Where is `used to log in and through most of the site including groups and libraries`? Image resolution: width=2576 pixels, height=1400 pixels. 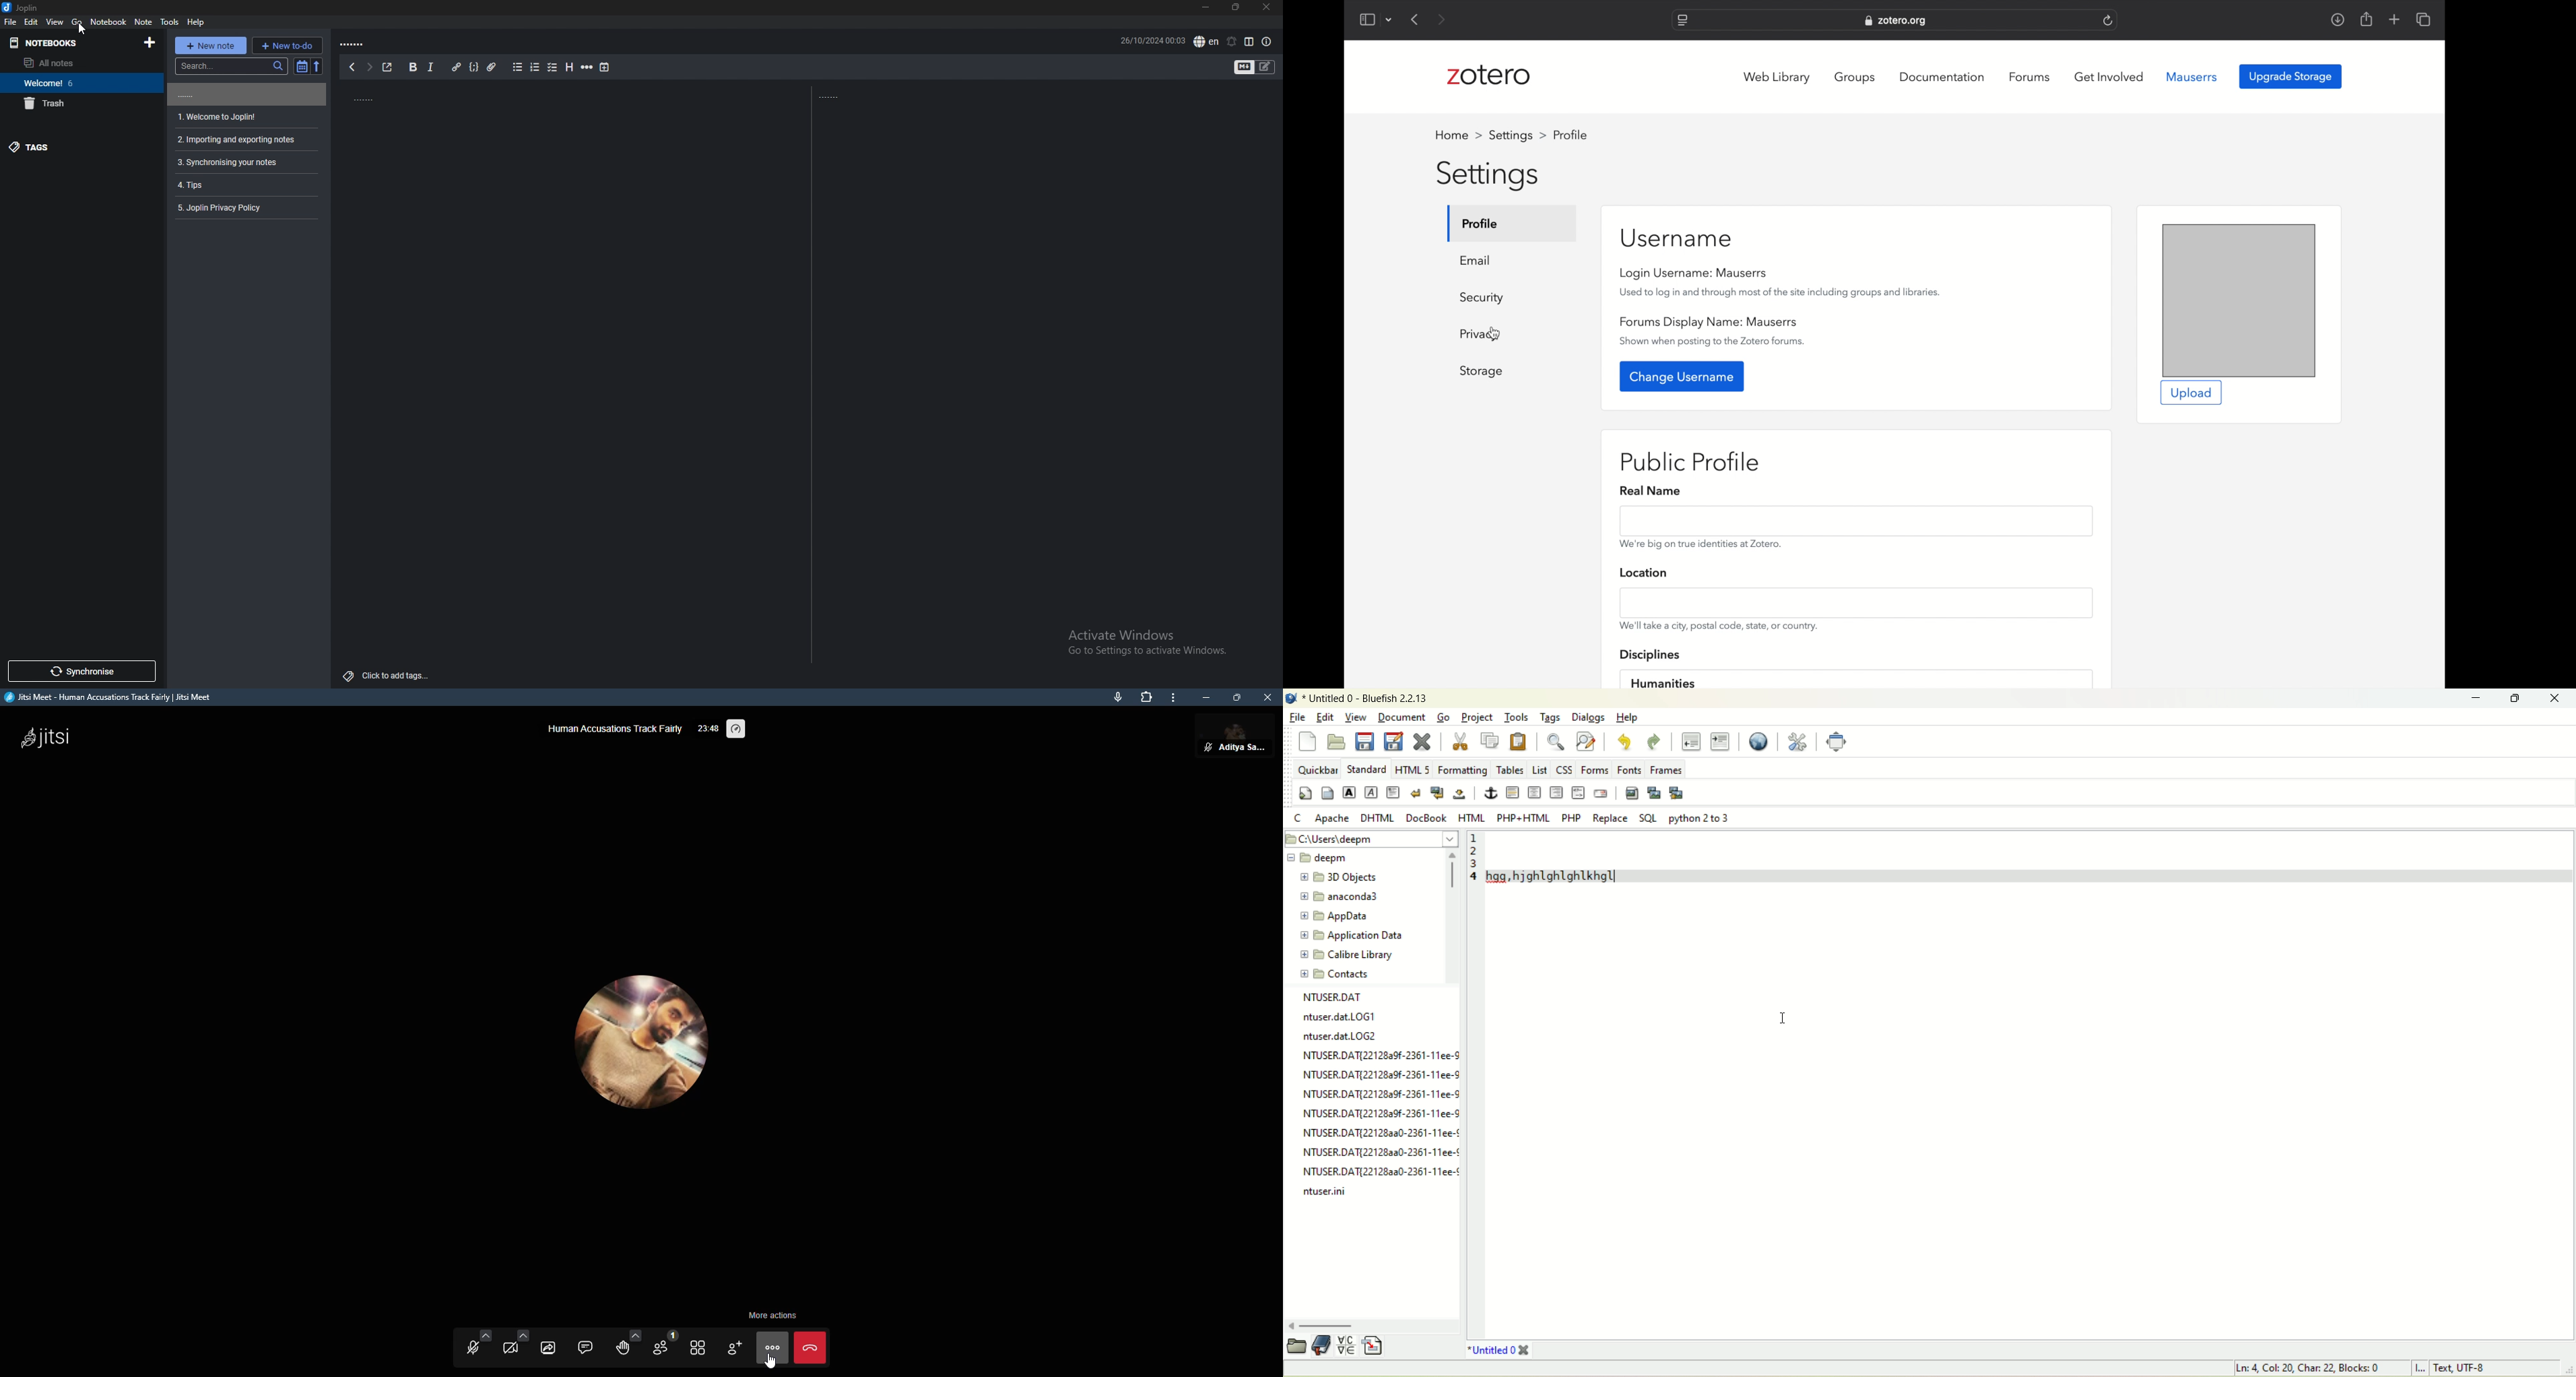
used to log in and through most of the site including groups and libraries is located at coordinates (1780, 293).